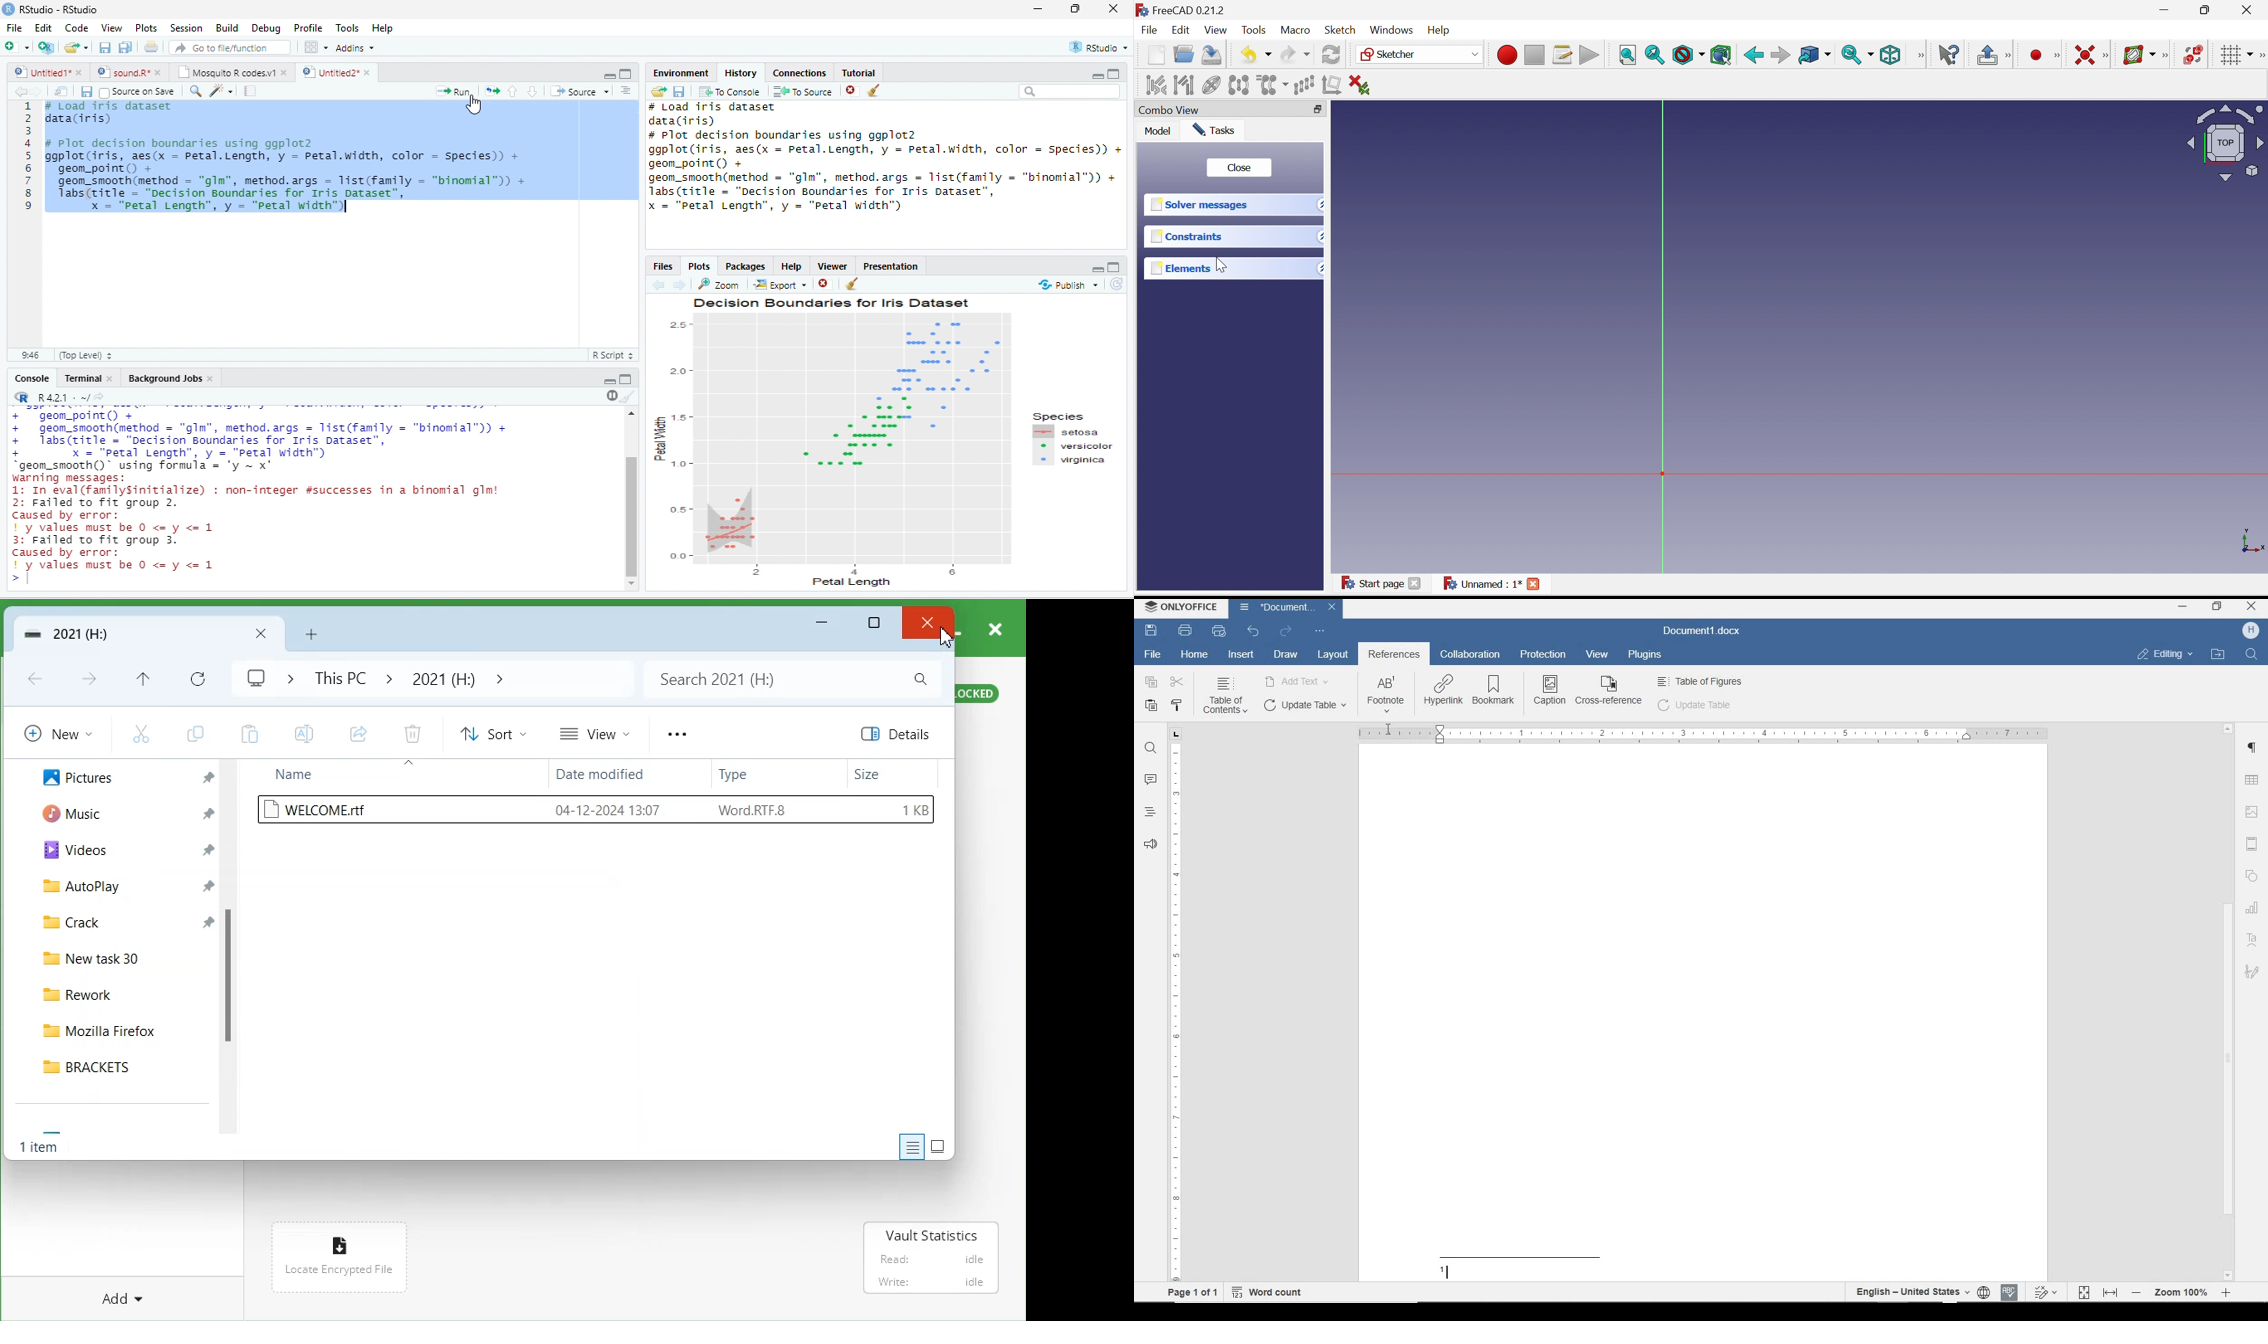 This screenshot has height=1344, width=2268. What do you see at coordinates (700, 267) in the screenshot?
I see `Plots` at bounding box center [700, 267].